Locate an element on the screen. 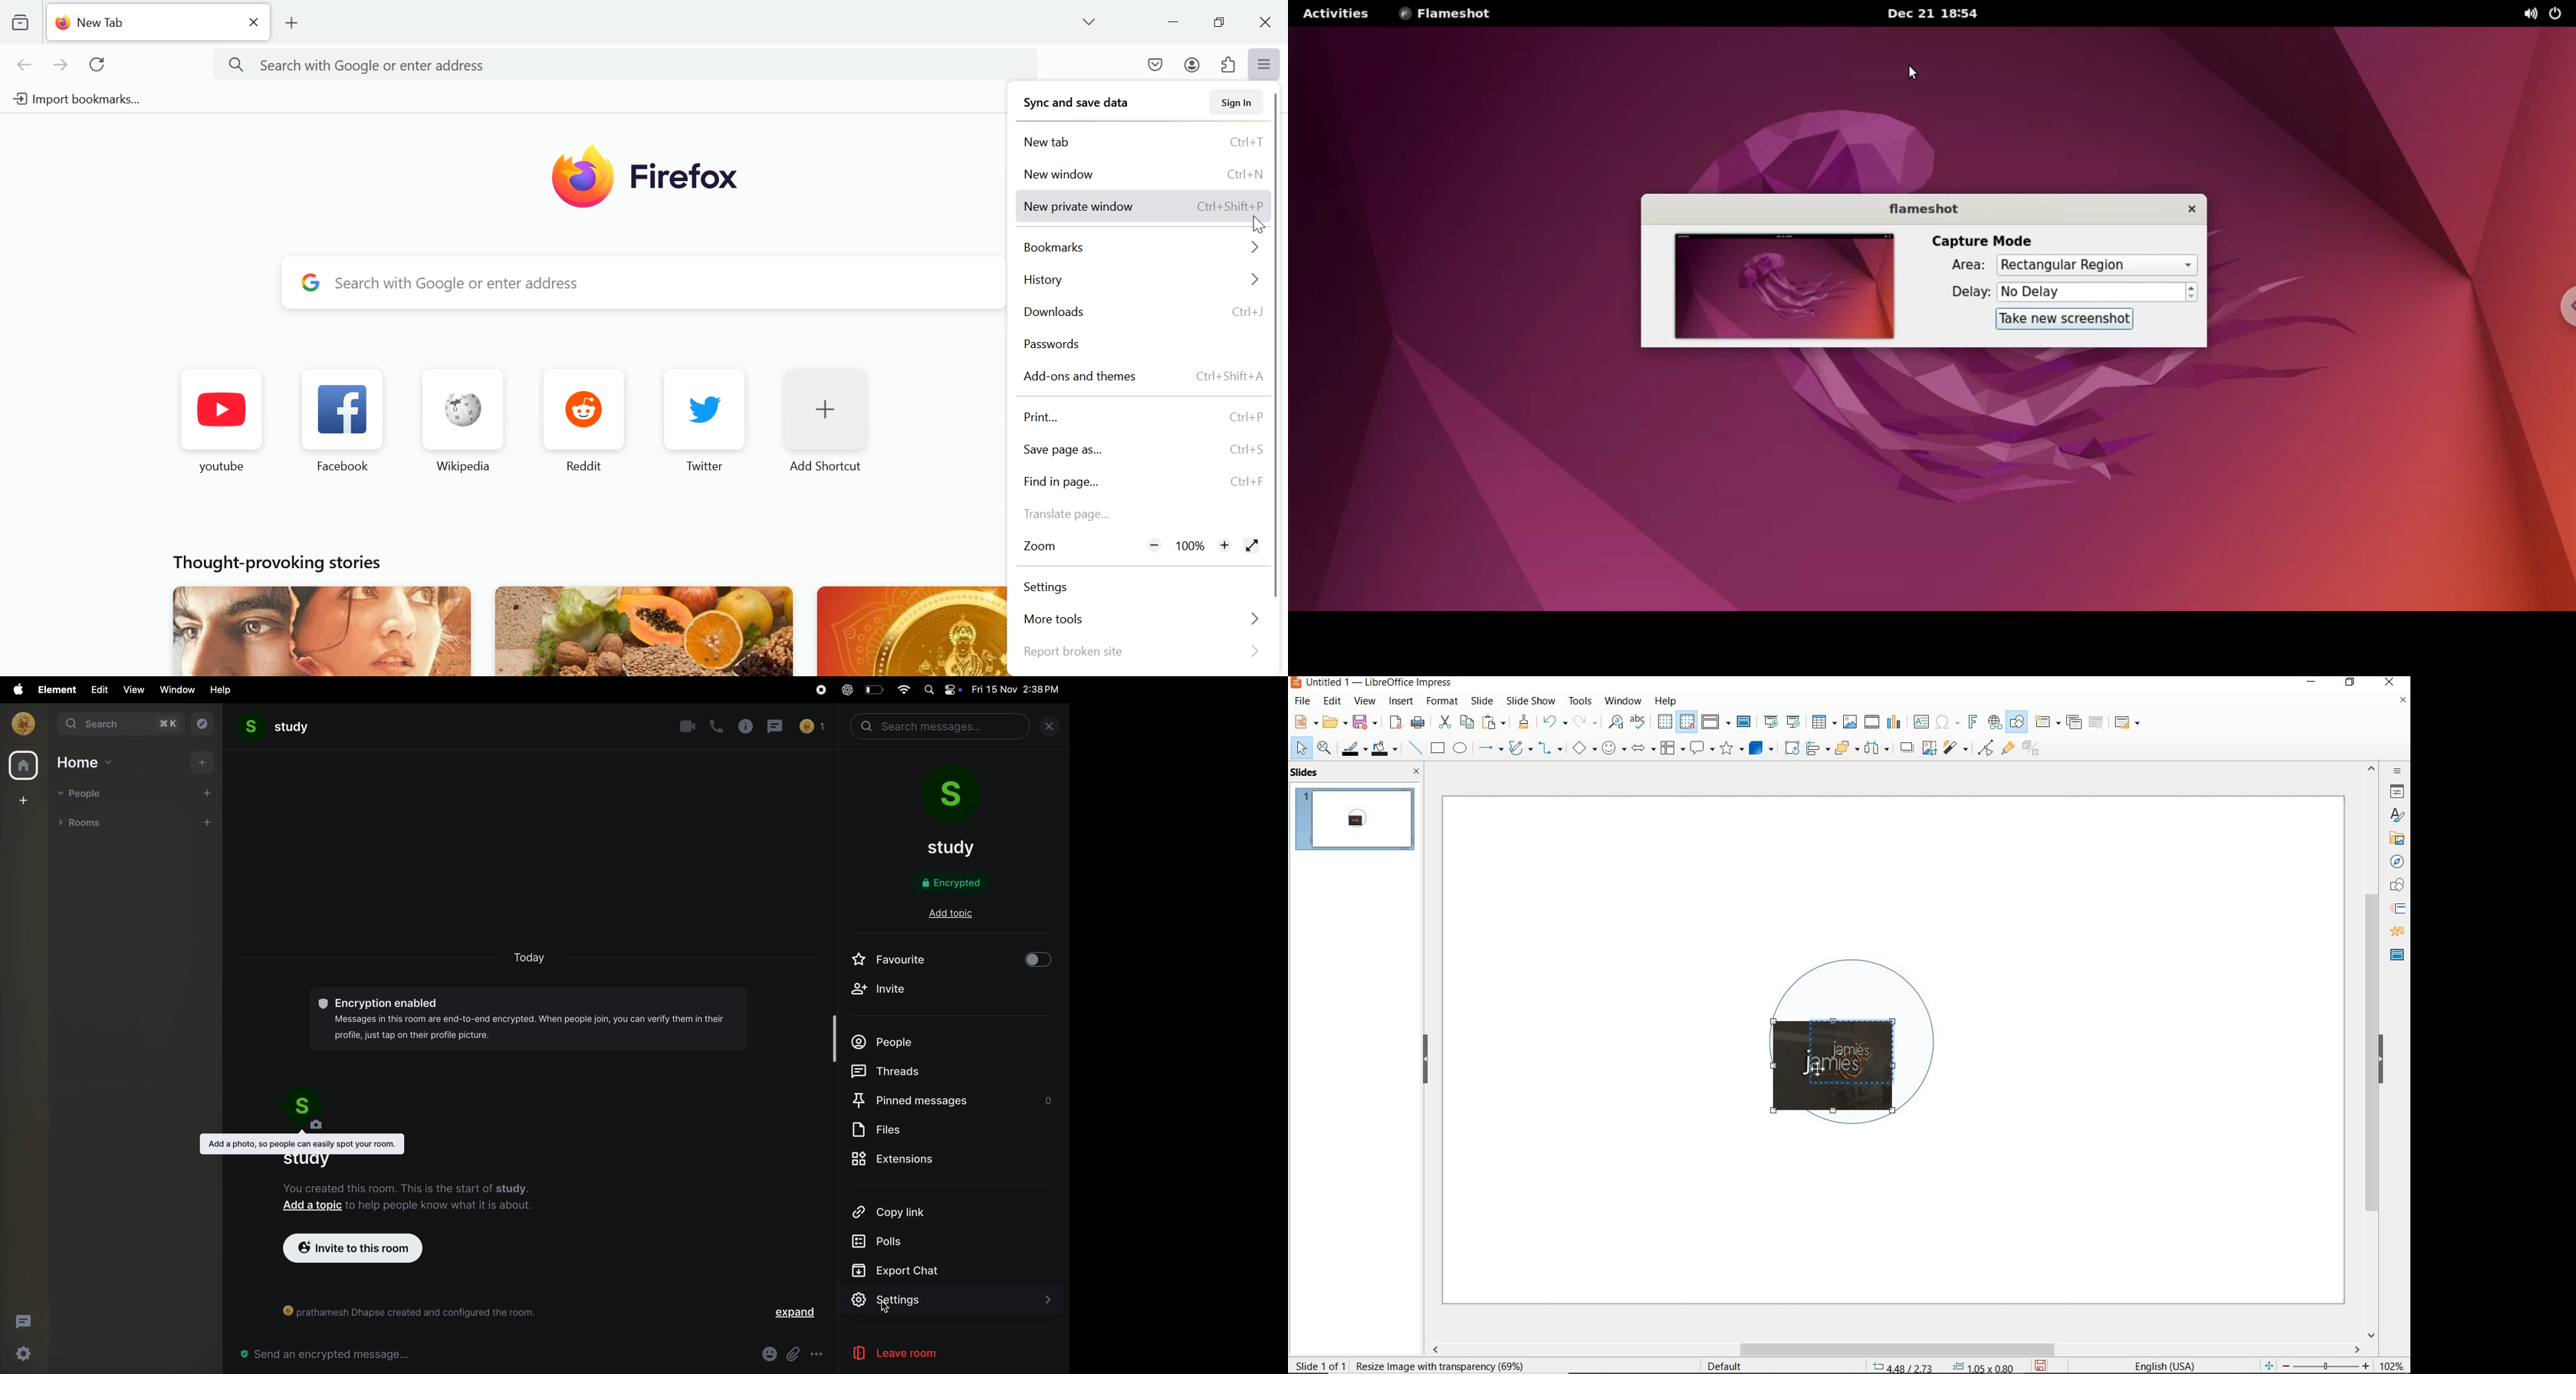 The image size is (2576, 1400). Add a topic is located at coordinates (313, 1206).